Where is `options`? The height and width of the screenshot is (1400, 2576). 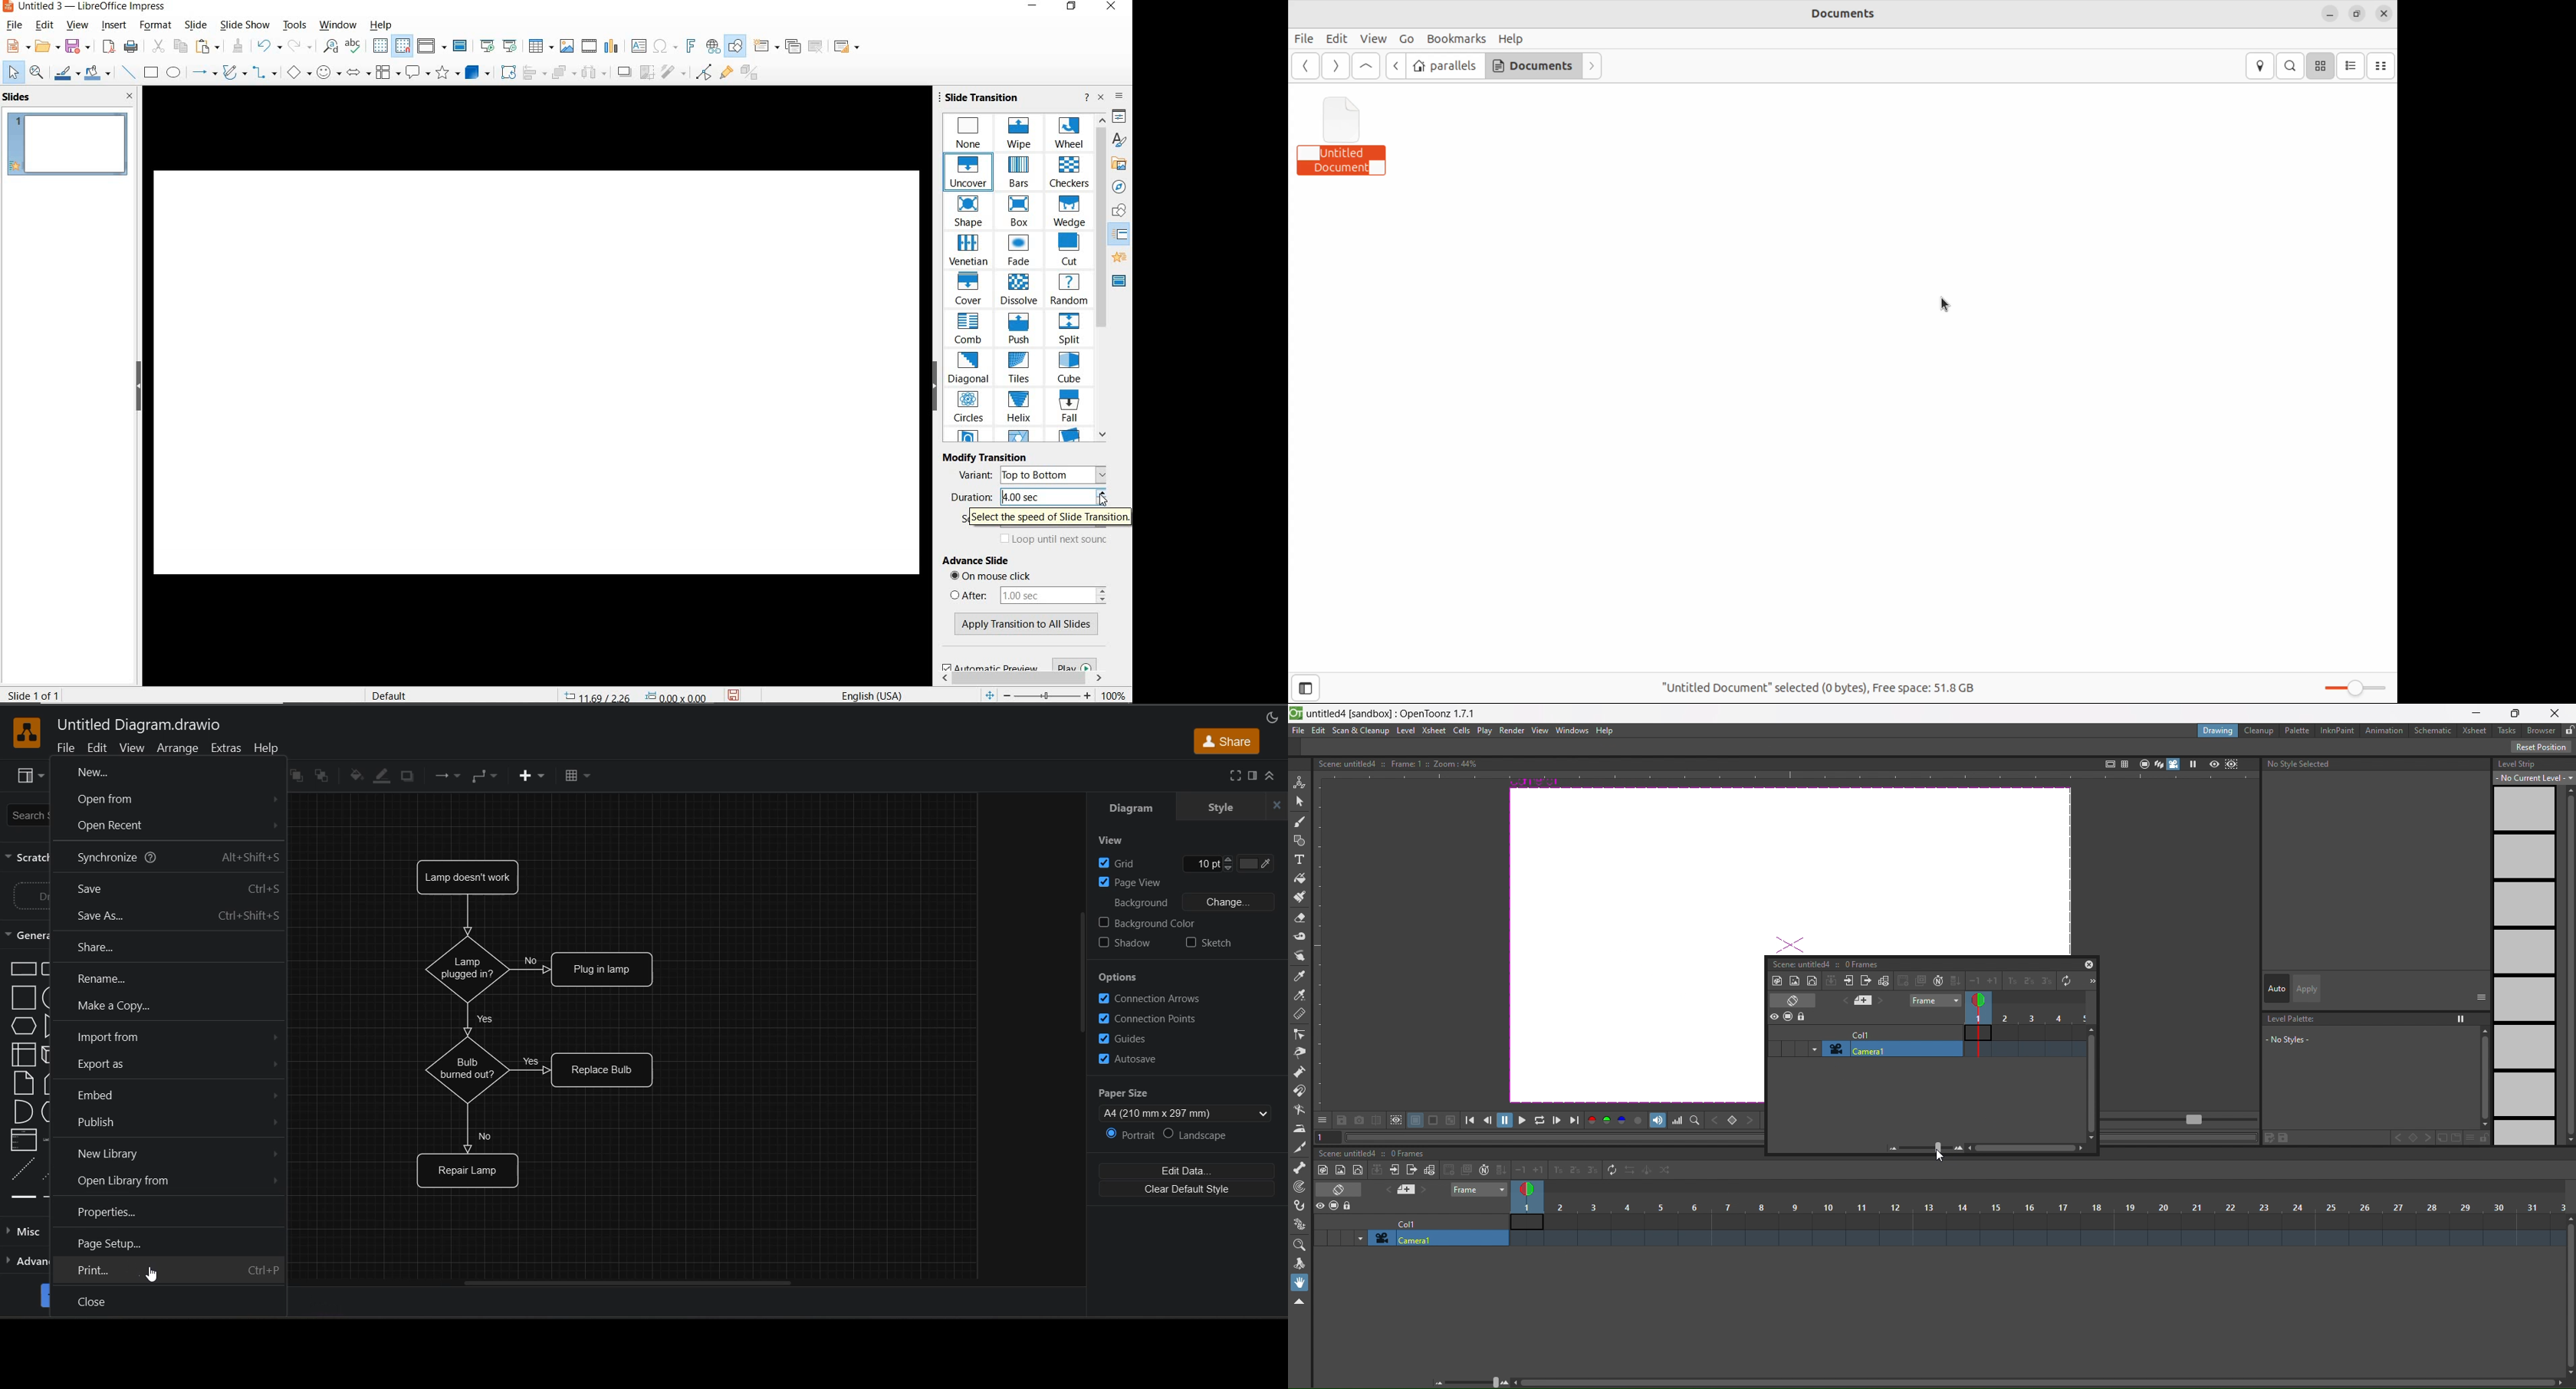
options is located at coordinates (1122, 977).